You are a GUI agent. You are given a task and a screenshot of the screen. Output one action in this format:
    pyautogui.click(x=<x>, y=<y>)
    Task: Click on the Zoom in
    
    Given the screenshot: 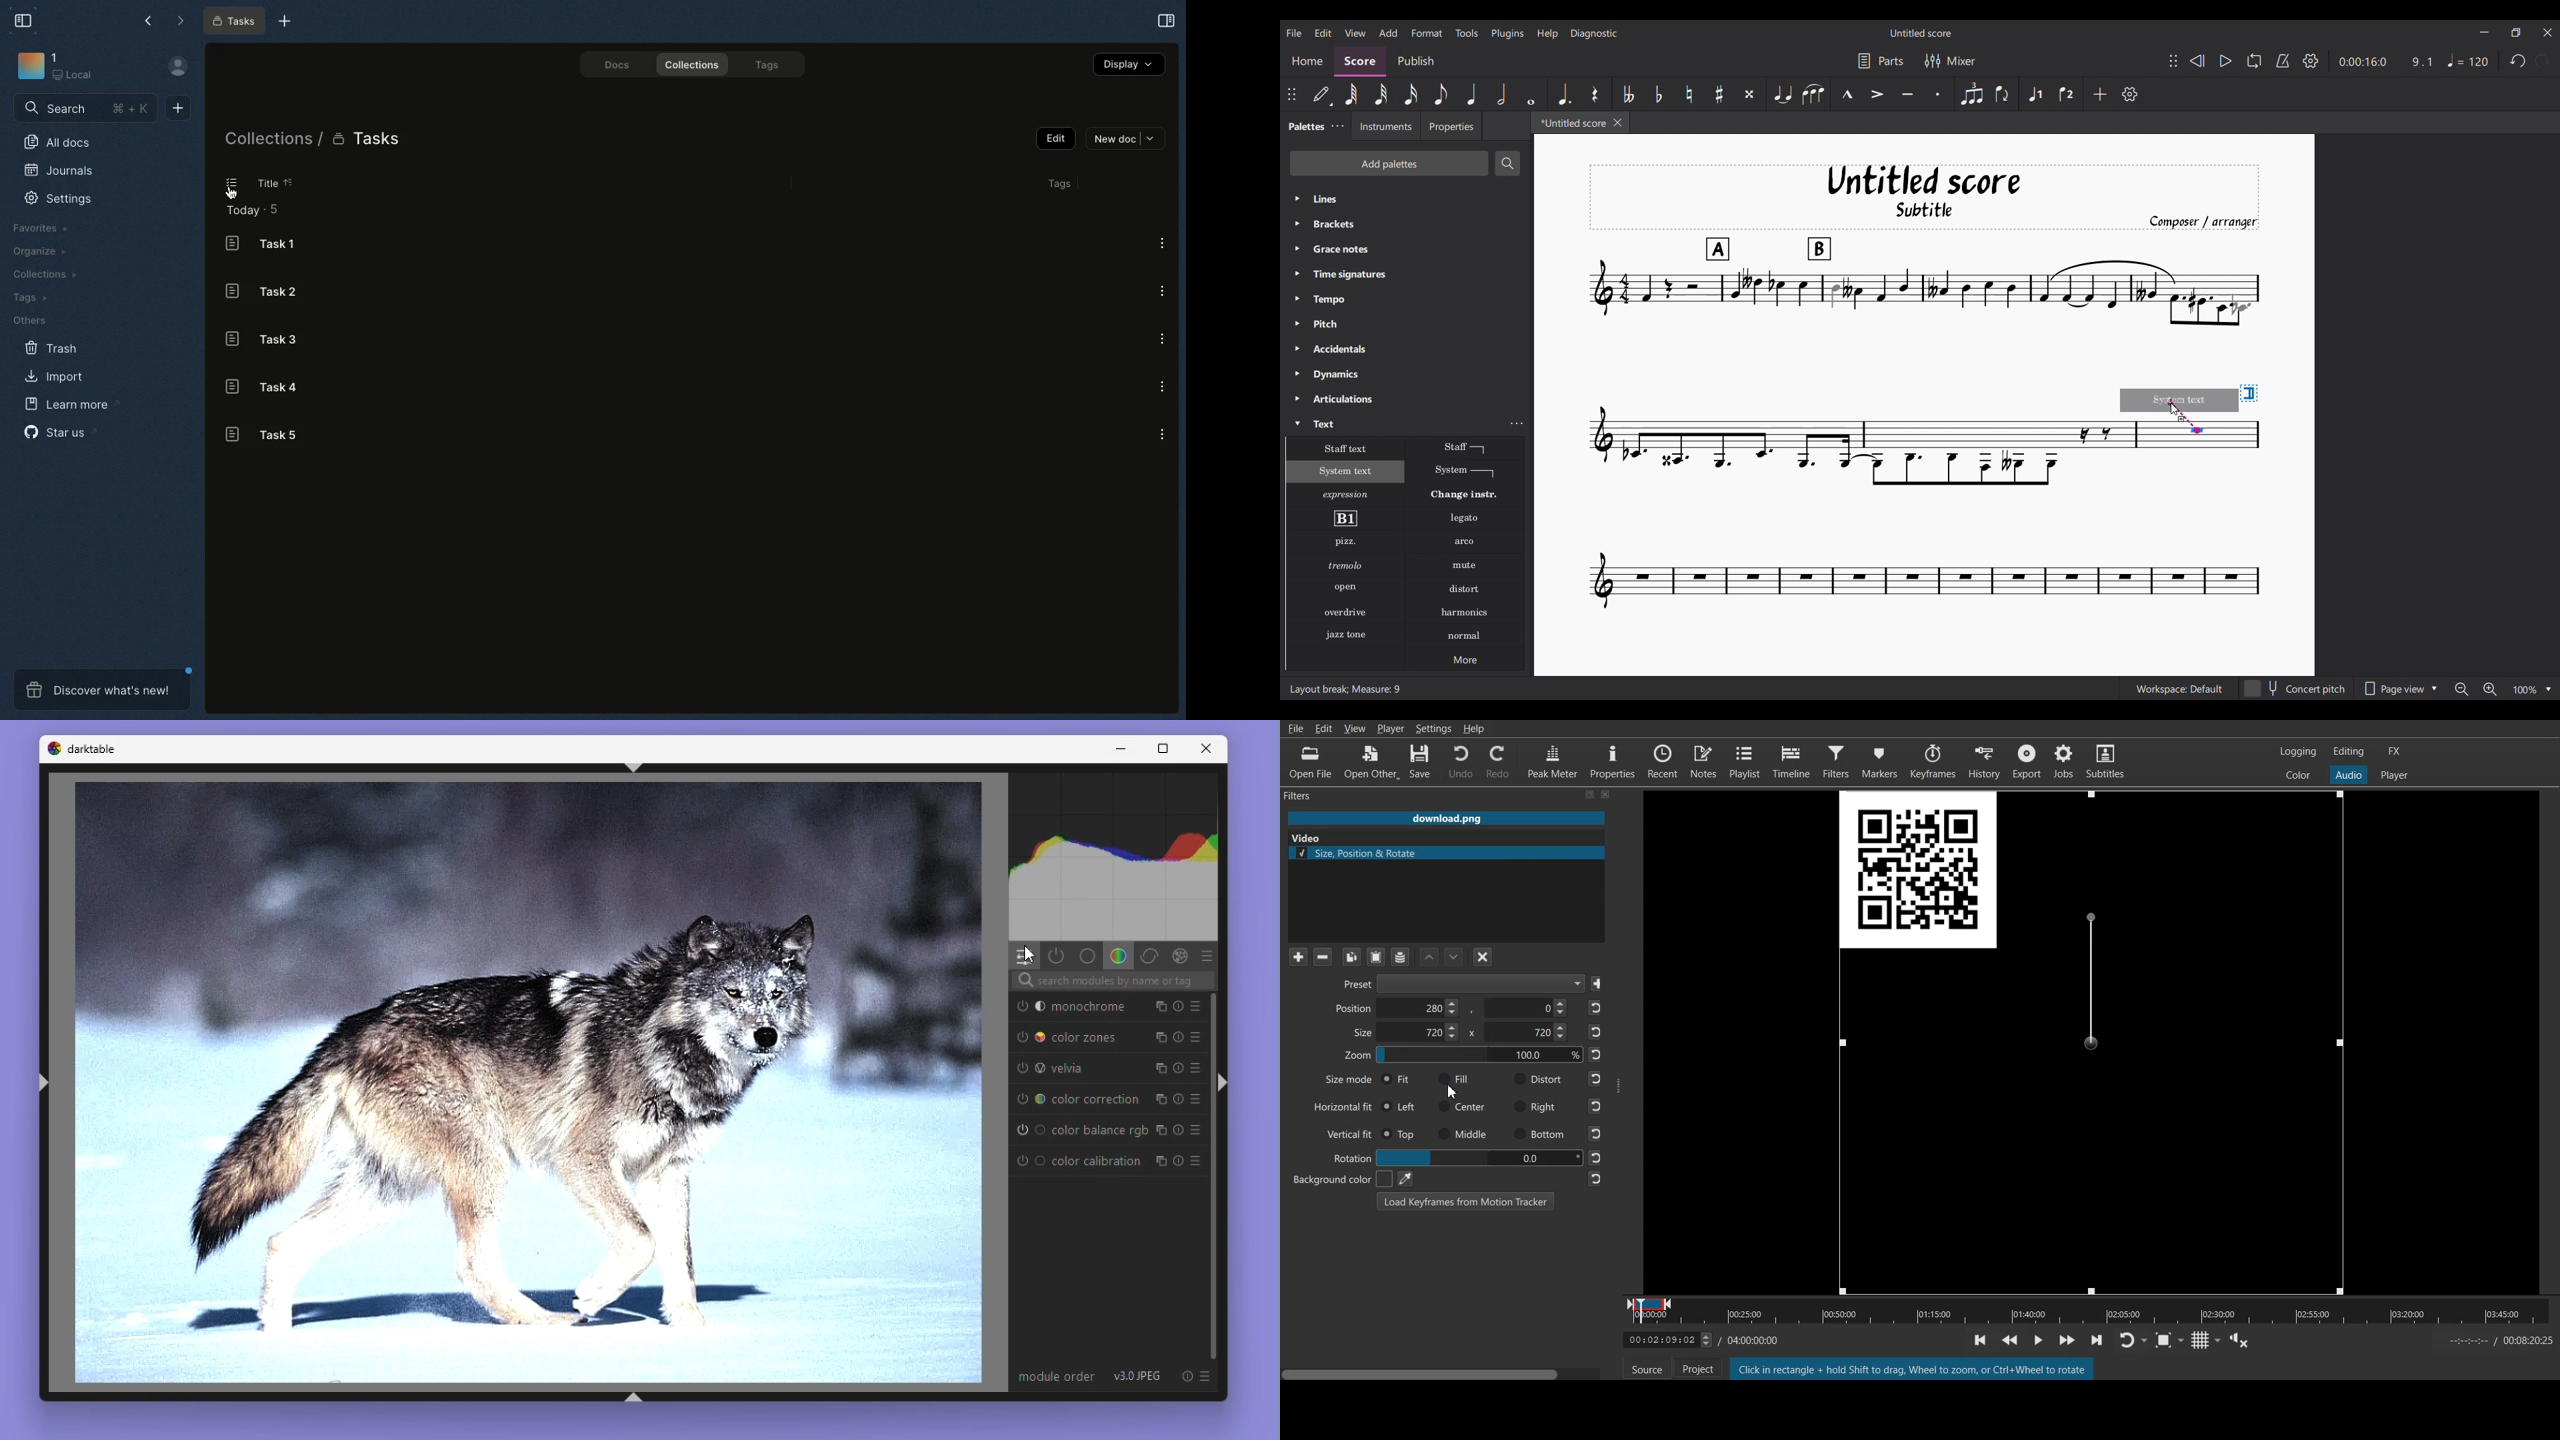 What is the action you would take?
    pyautogui.click(x=2490, y=689)
    